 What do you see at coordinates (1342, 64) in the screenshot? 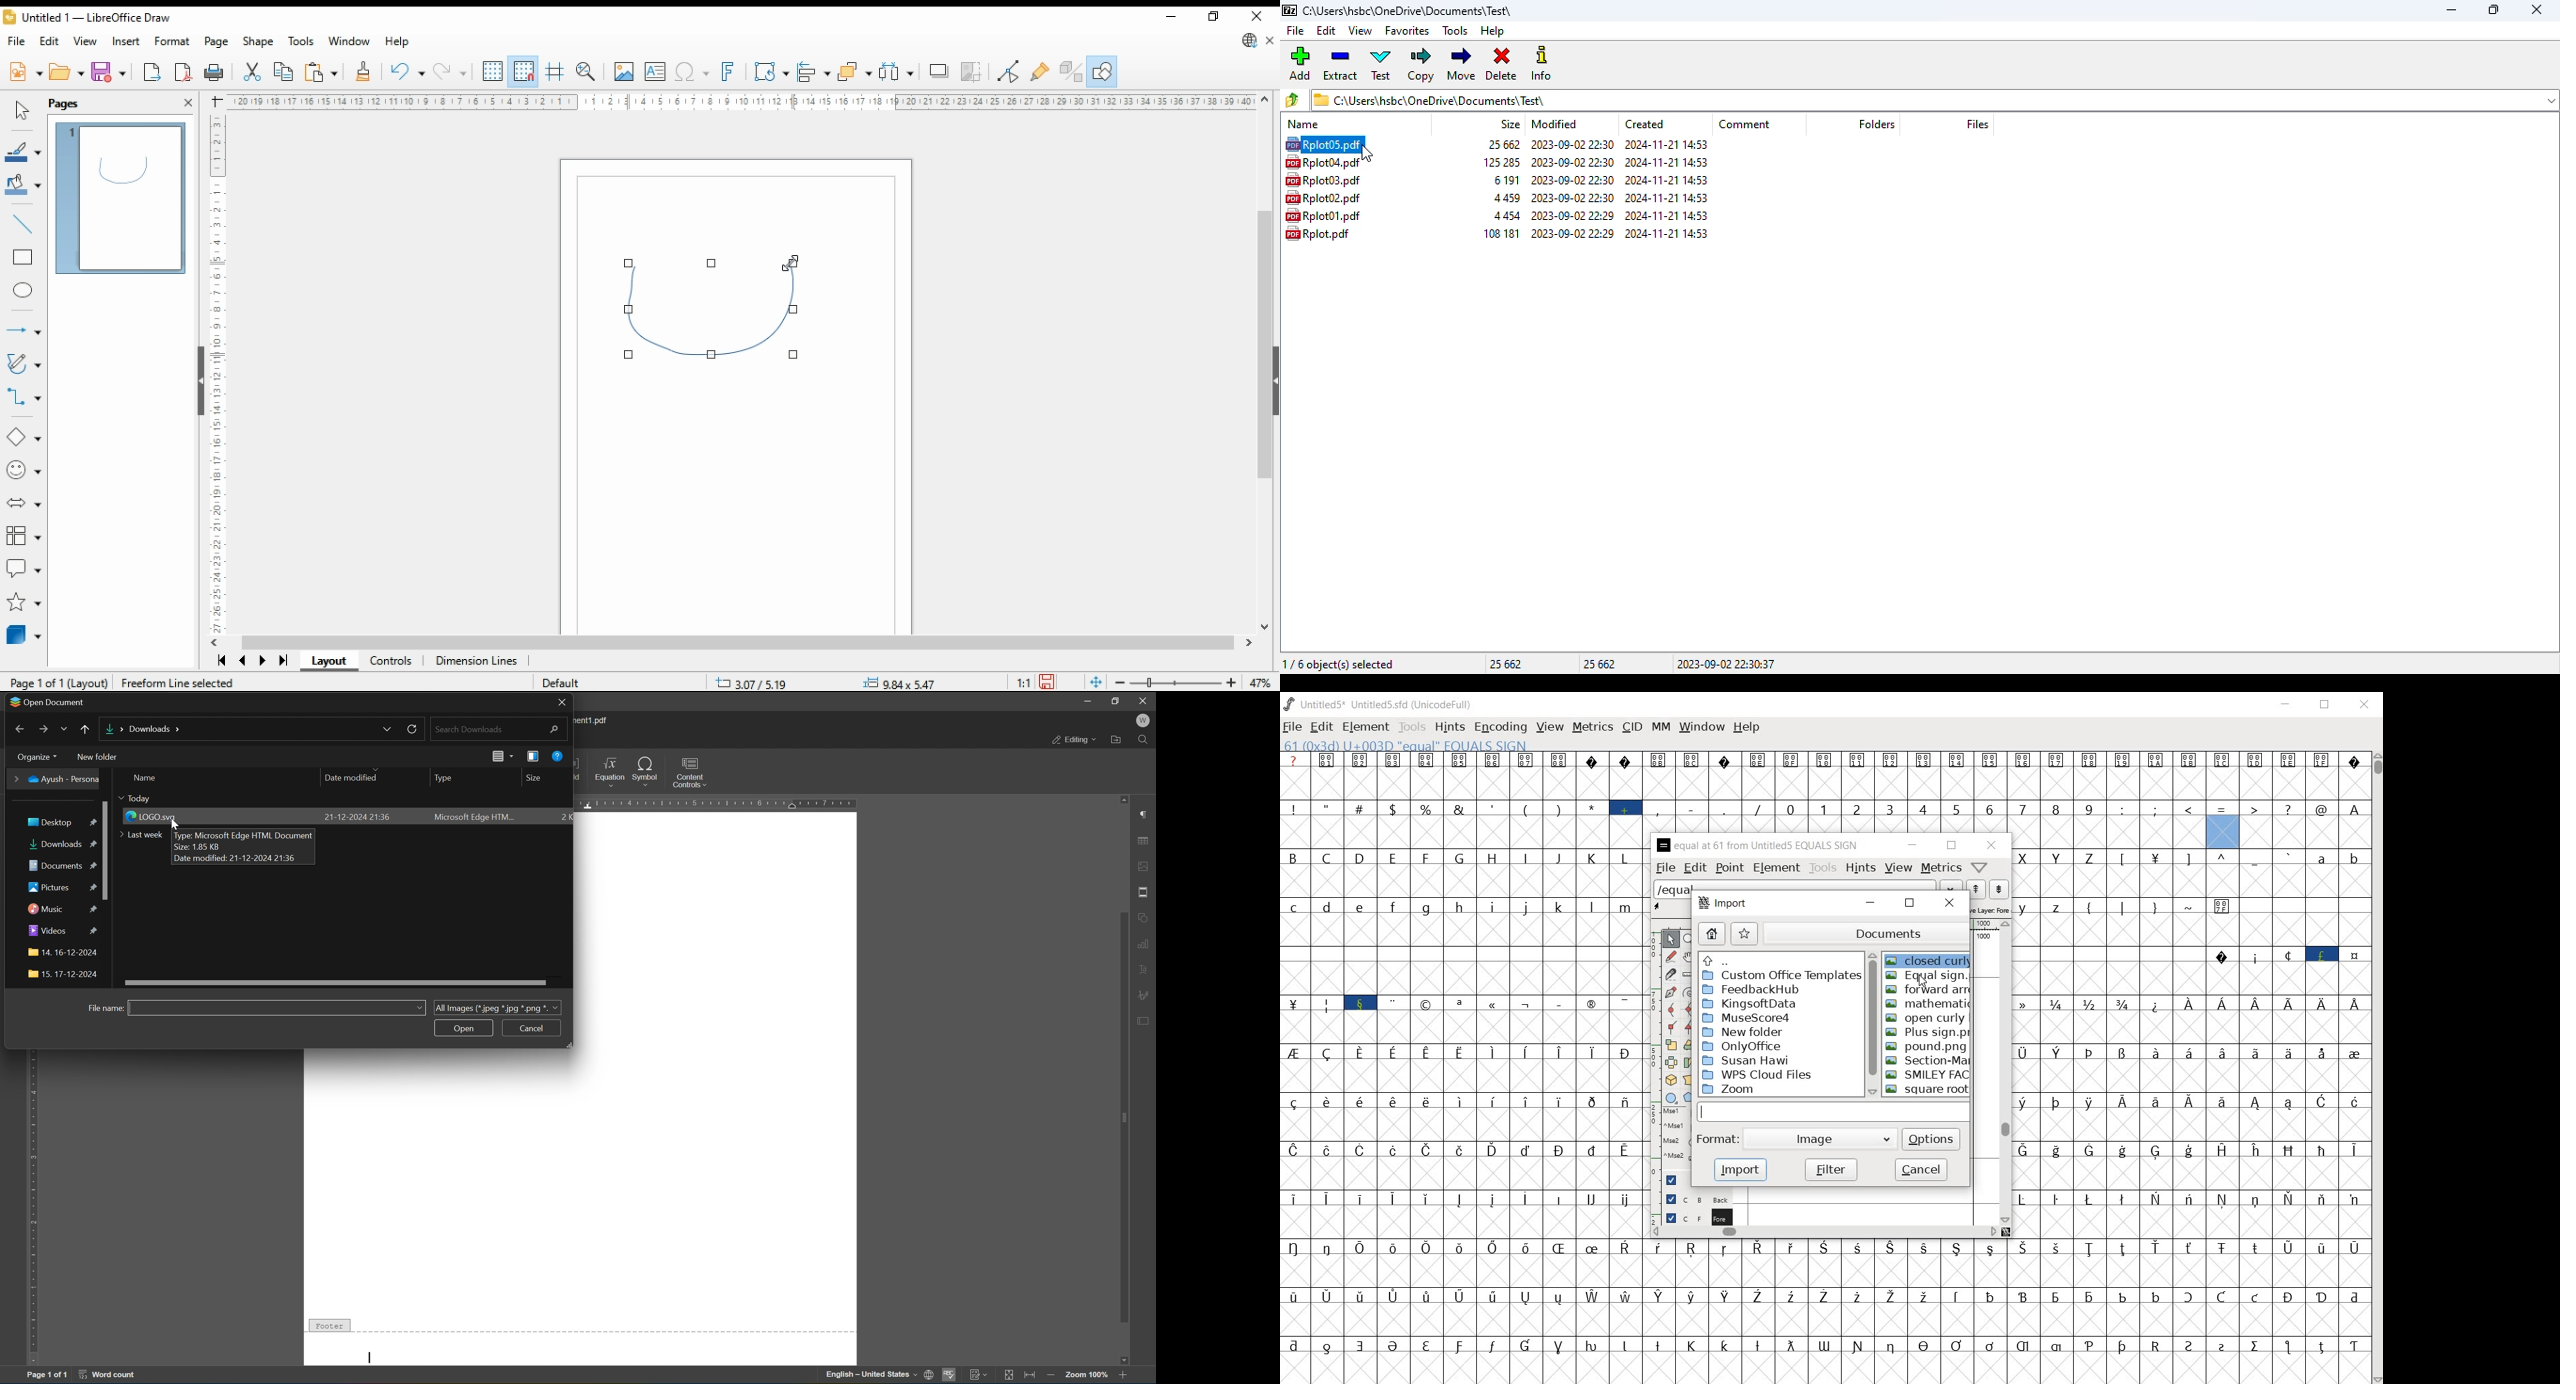
I see `extract` at bounding box center [1342, 64].